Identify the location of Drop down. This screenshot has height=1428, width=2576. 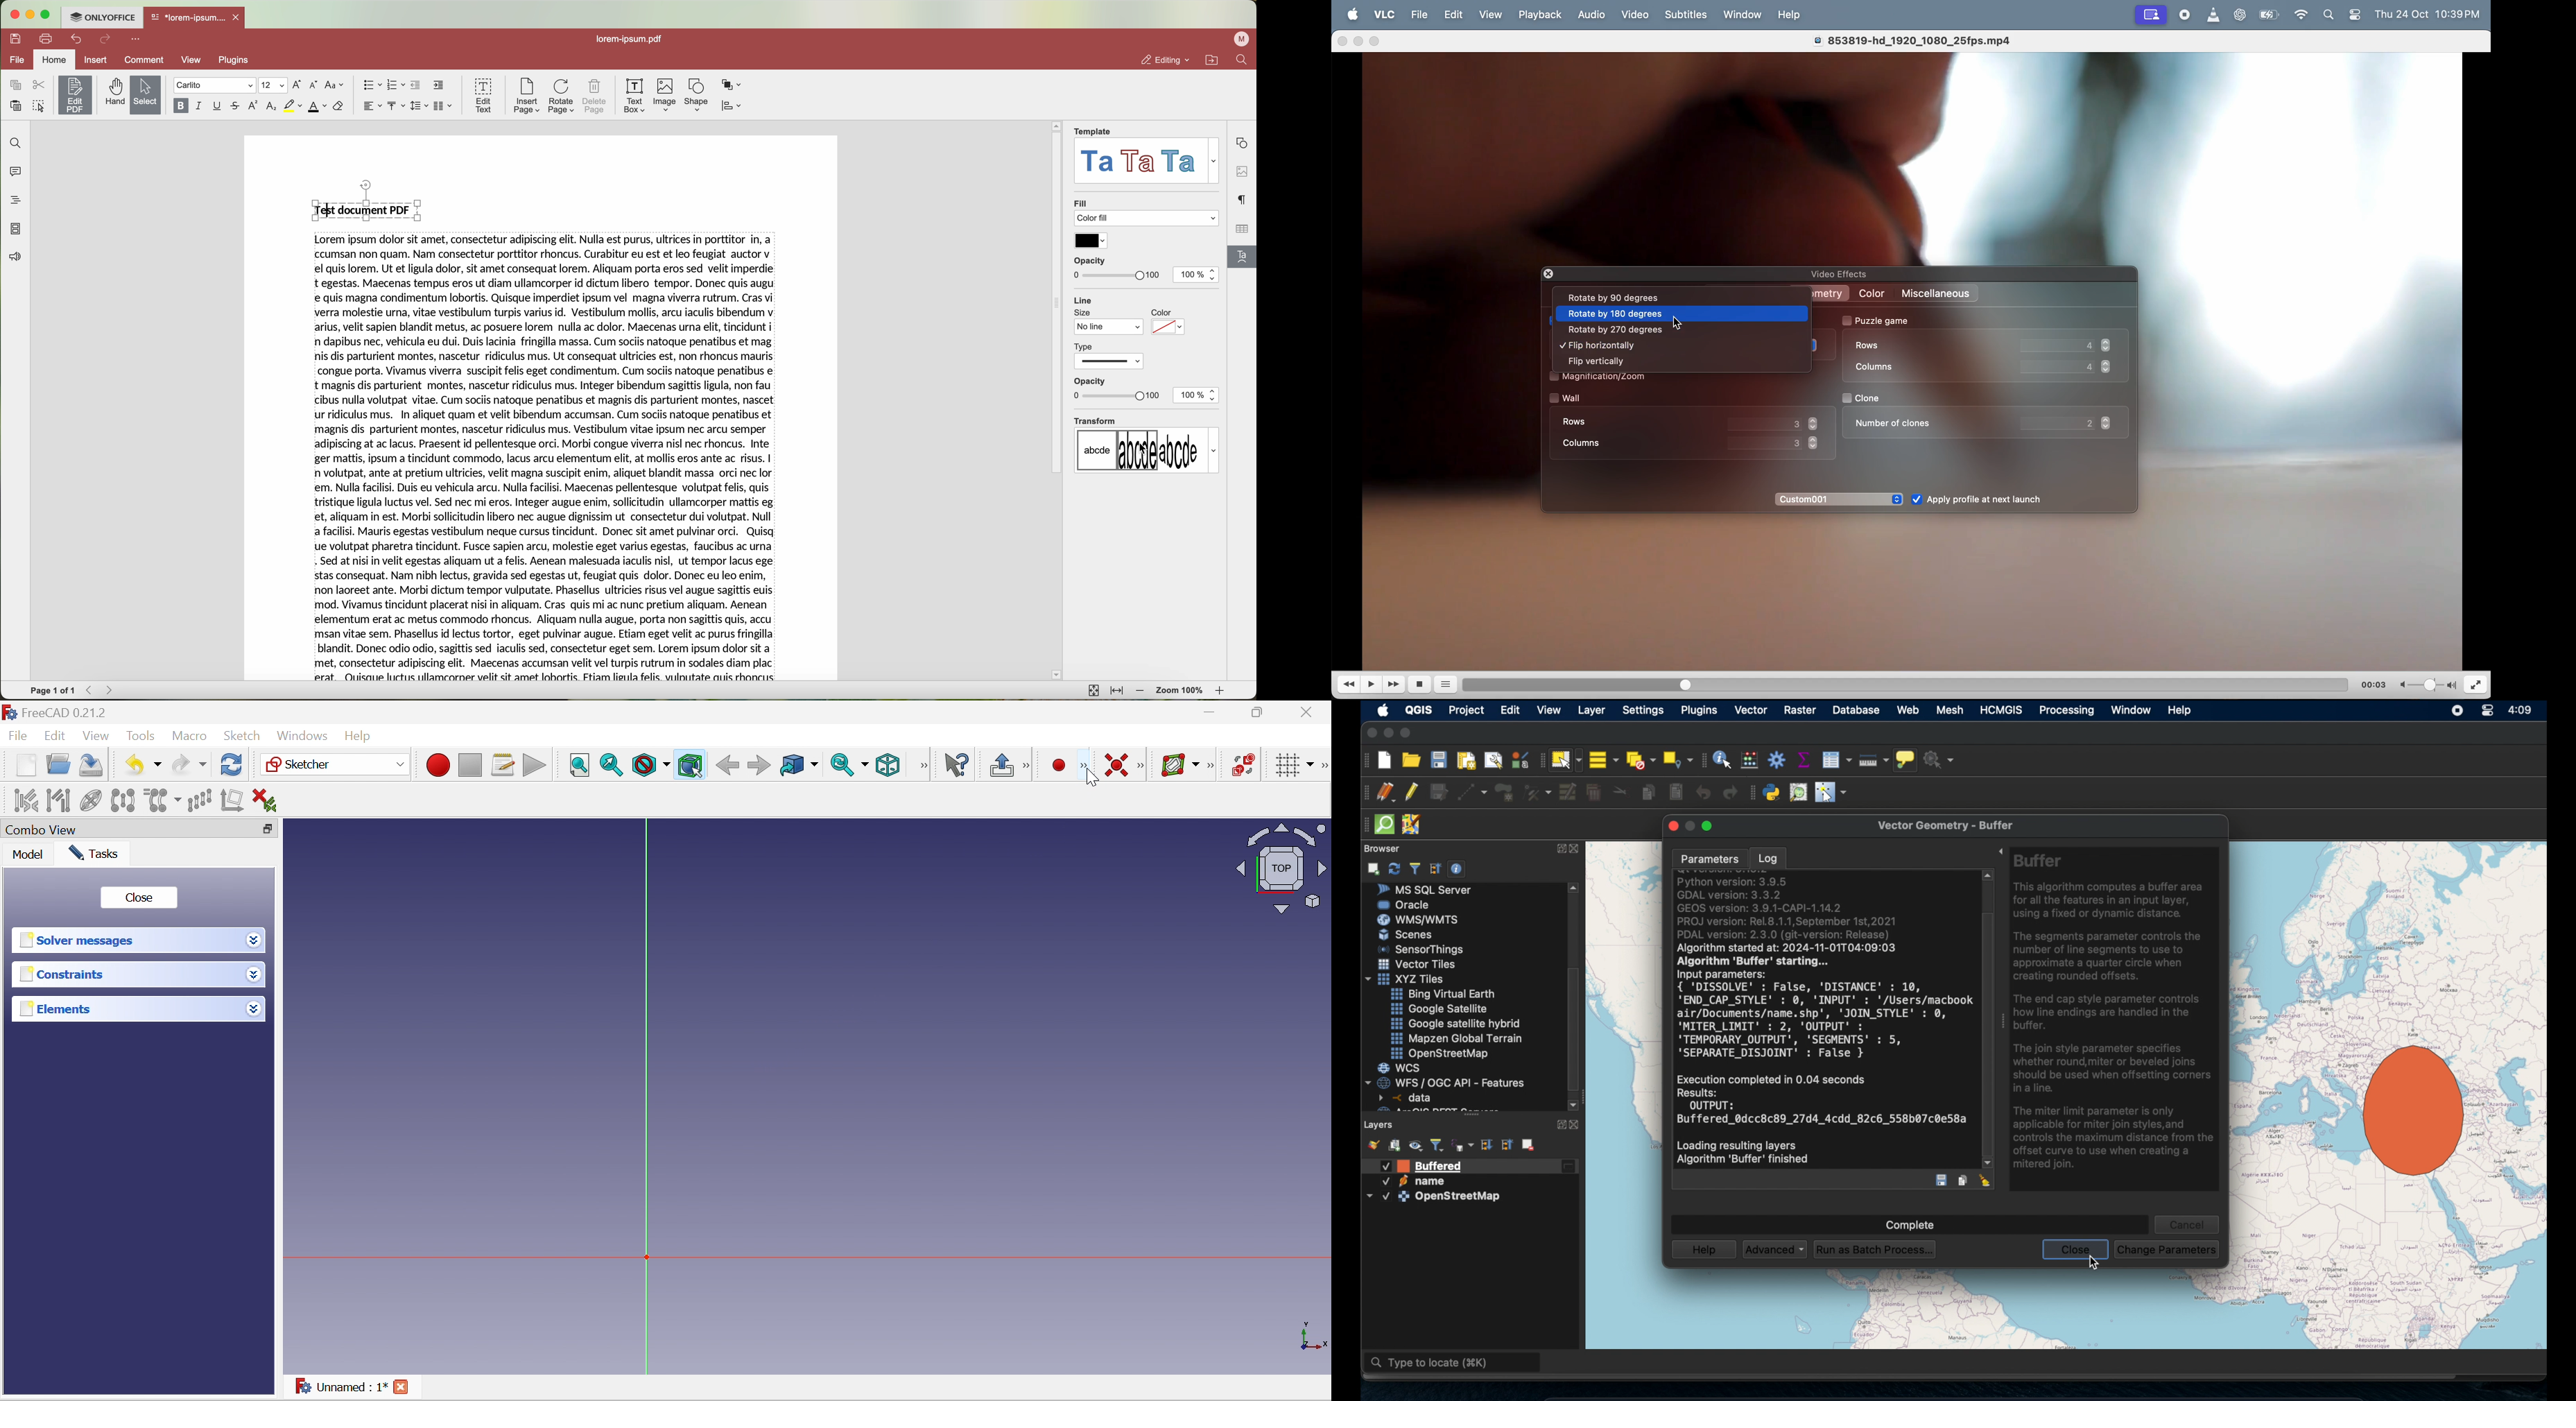
(254, 975).